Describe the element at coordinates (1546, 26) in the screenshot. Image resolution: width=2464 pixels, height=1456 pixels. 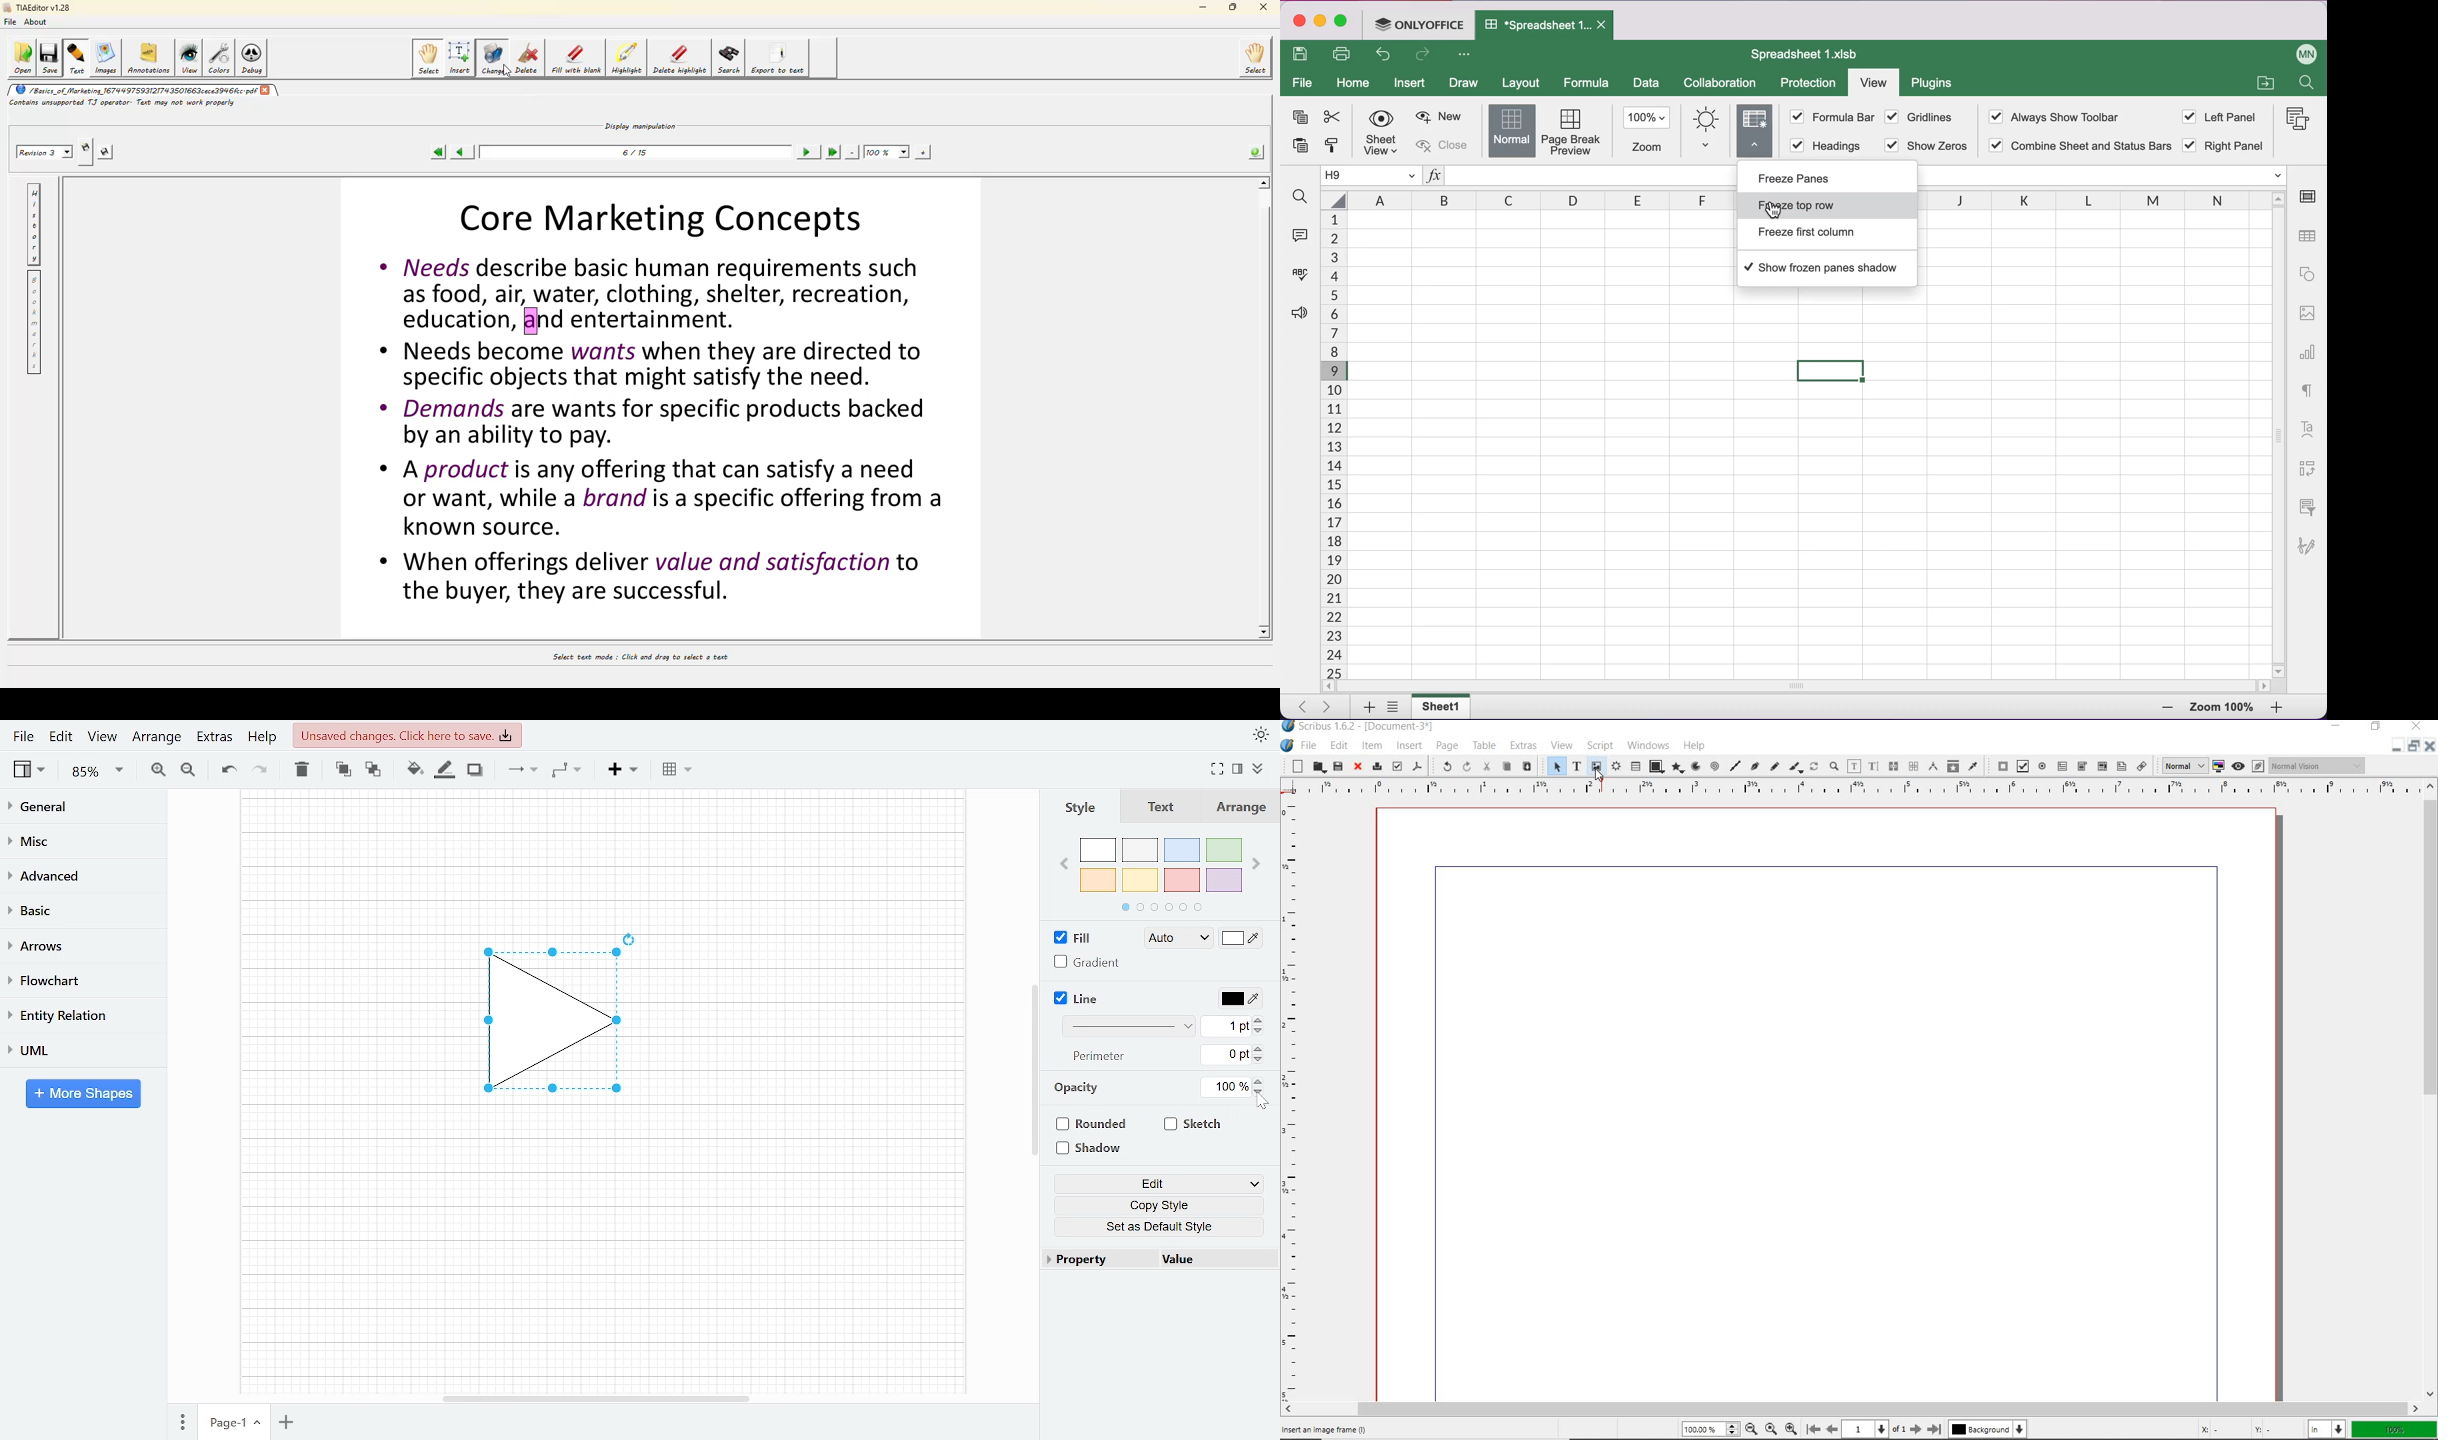
I see `spreadsheet tab` at that location.